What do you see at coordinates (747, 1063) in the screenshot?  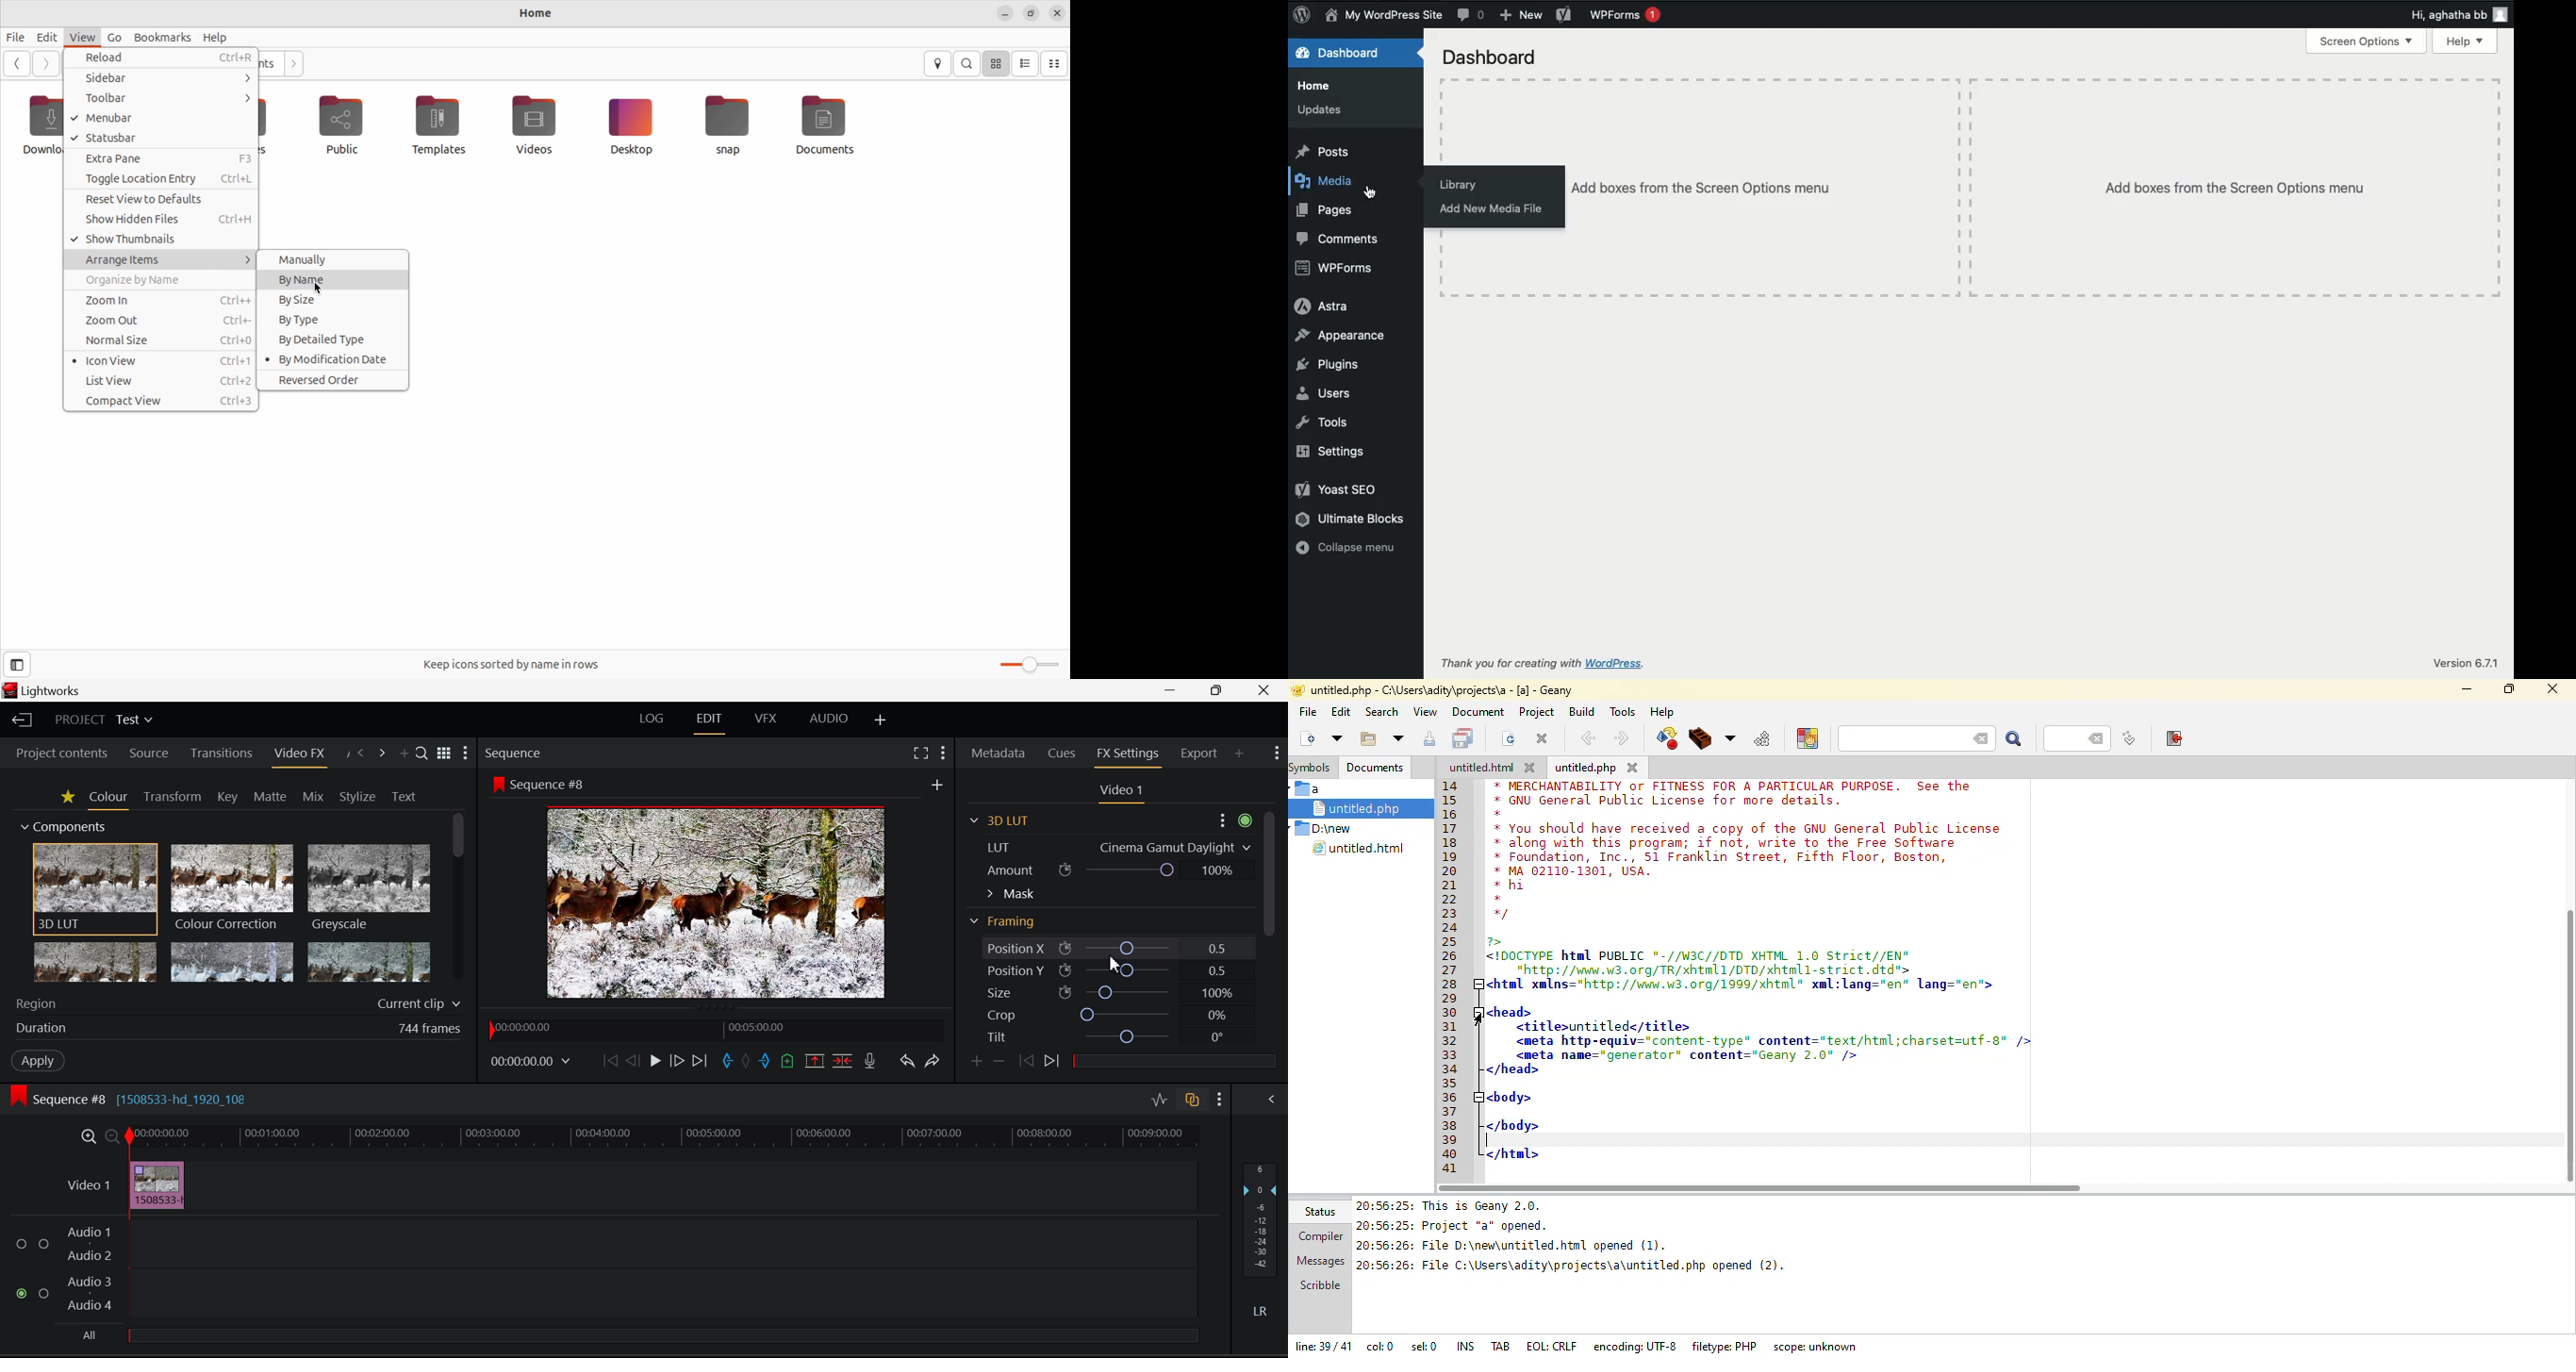 I see `Remove all marks` at bounding box center [747, 1063].